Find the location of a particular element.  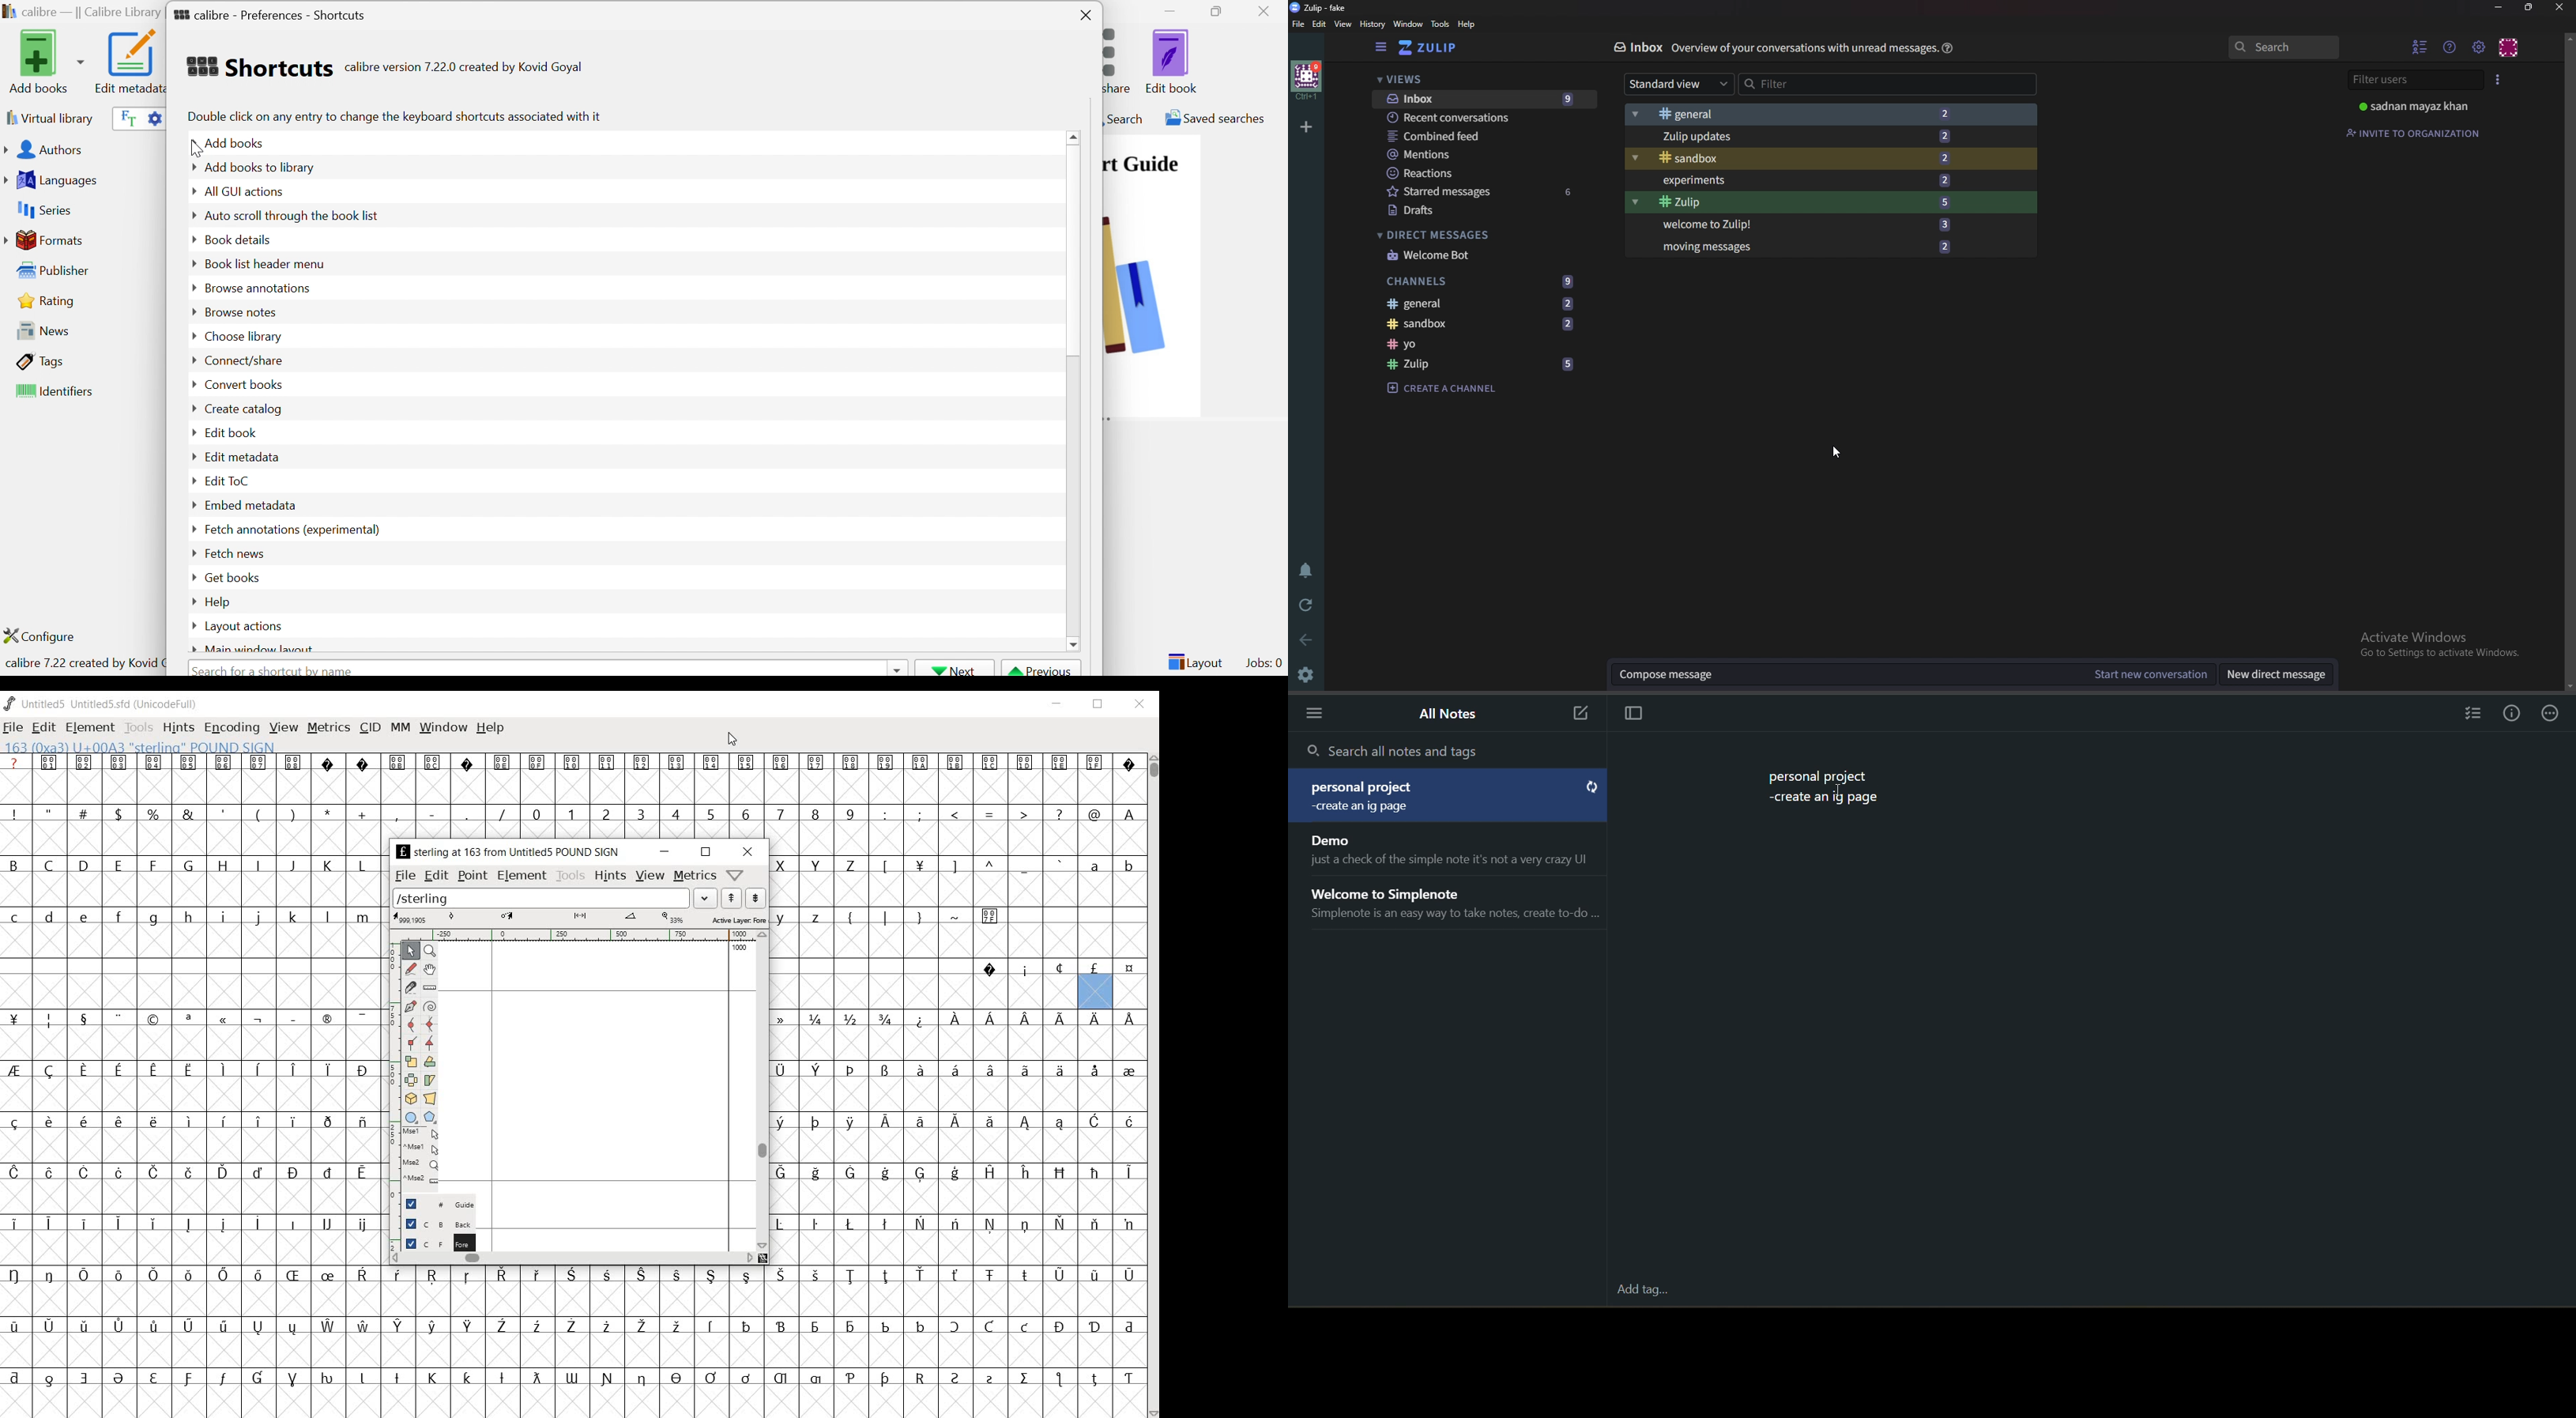

Symbol is located at coordinates (887, 763).